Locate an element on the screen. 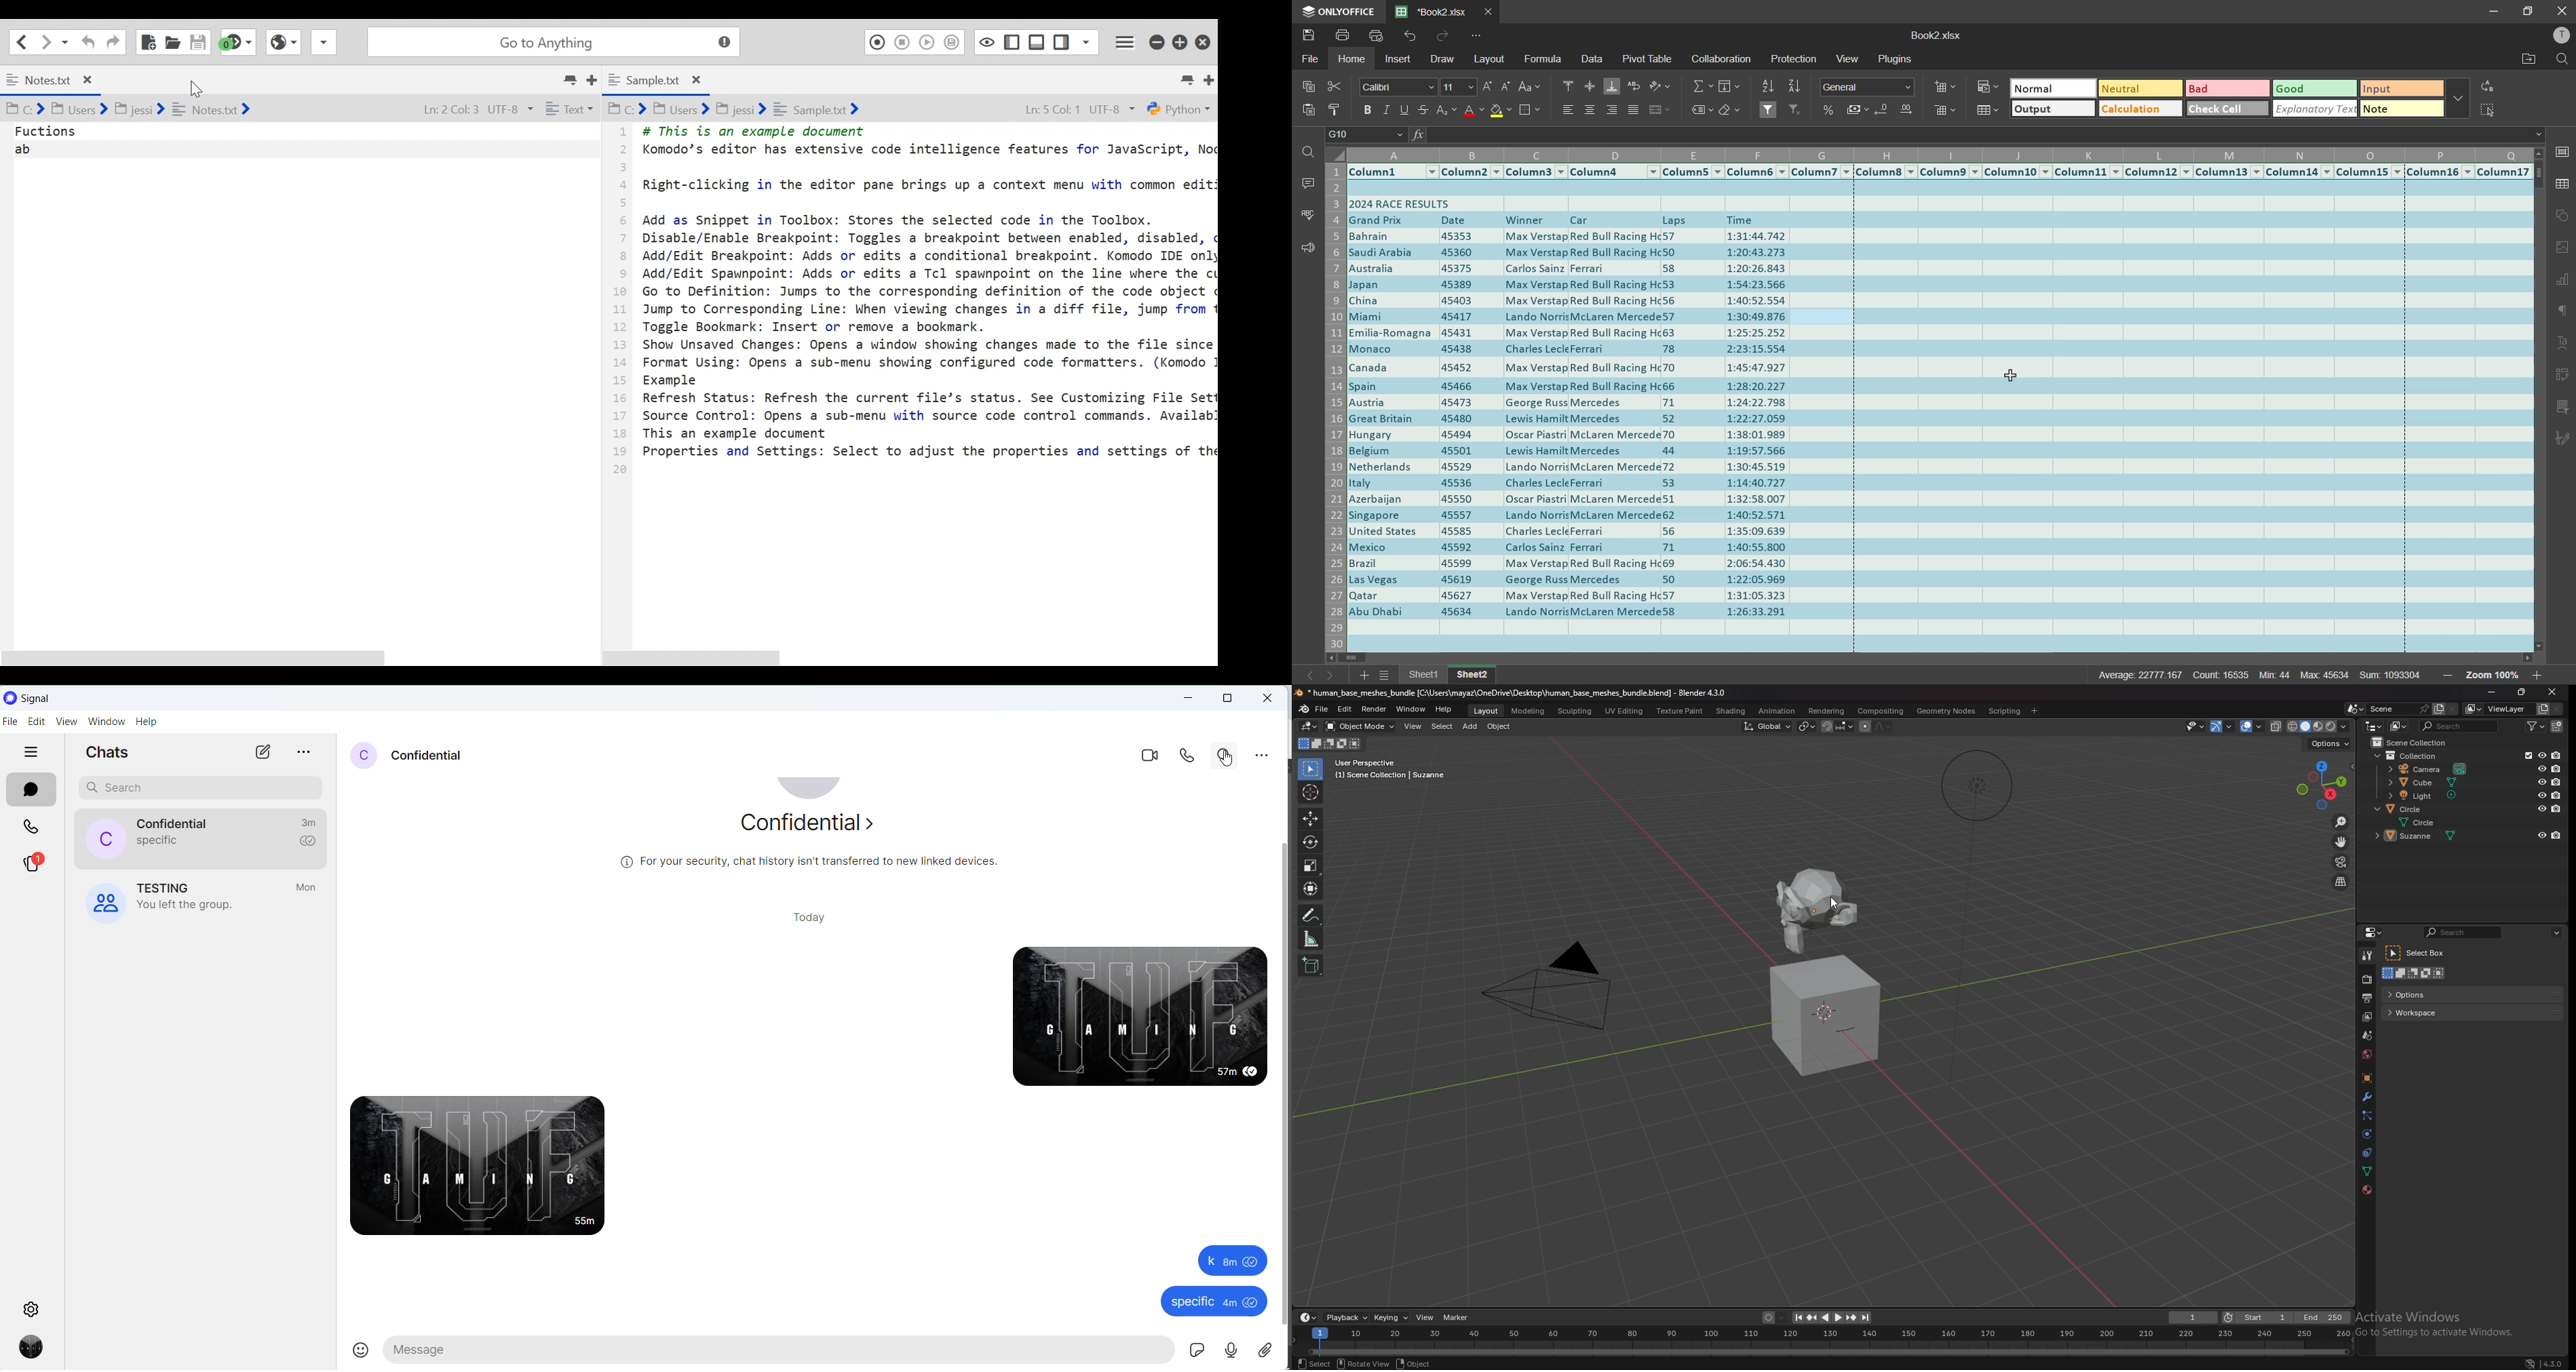  collection is located at coordinates (2409, 756).